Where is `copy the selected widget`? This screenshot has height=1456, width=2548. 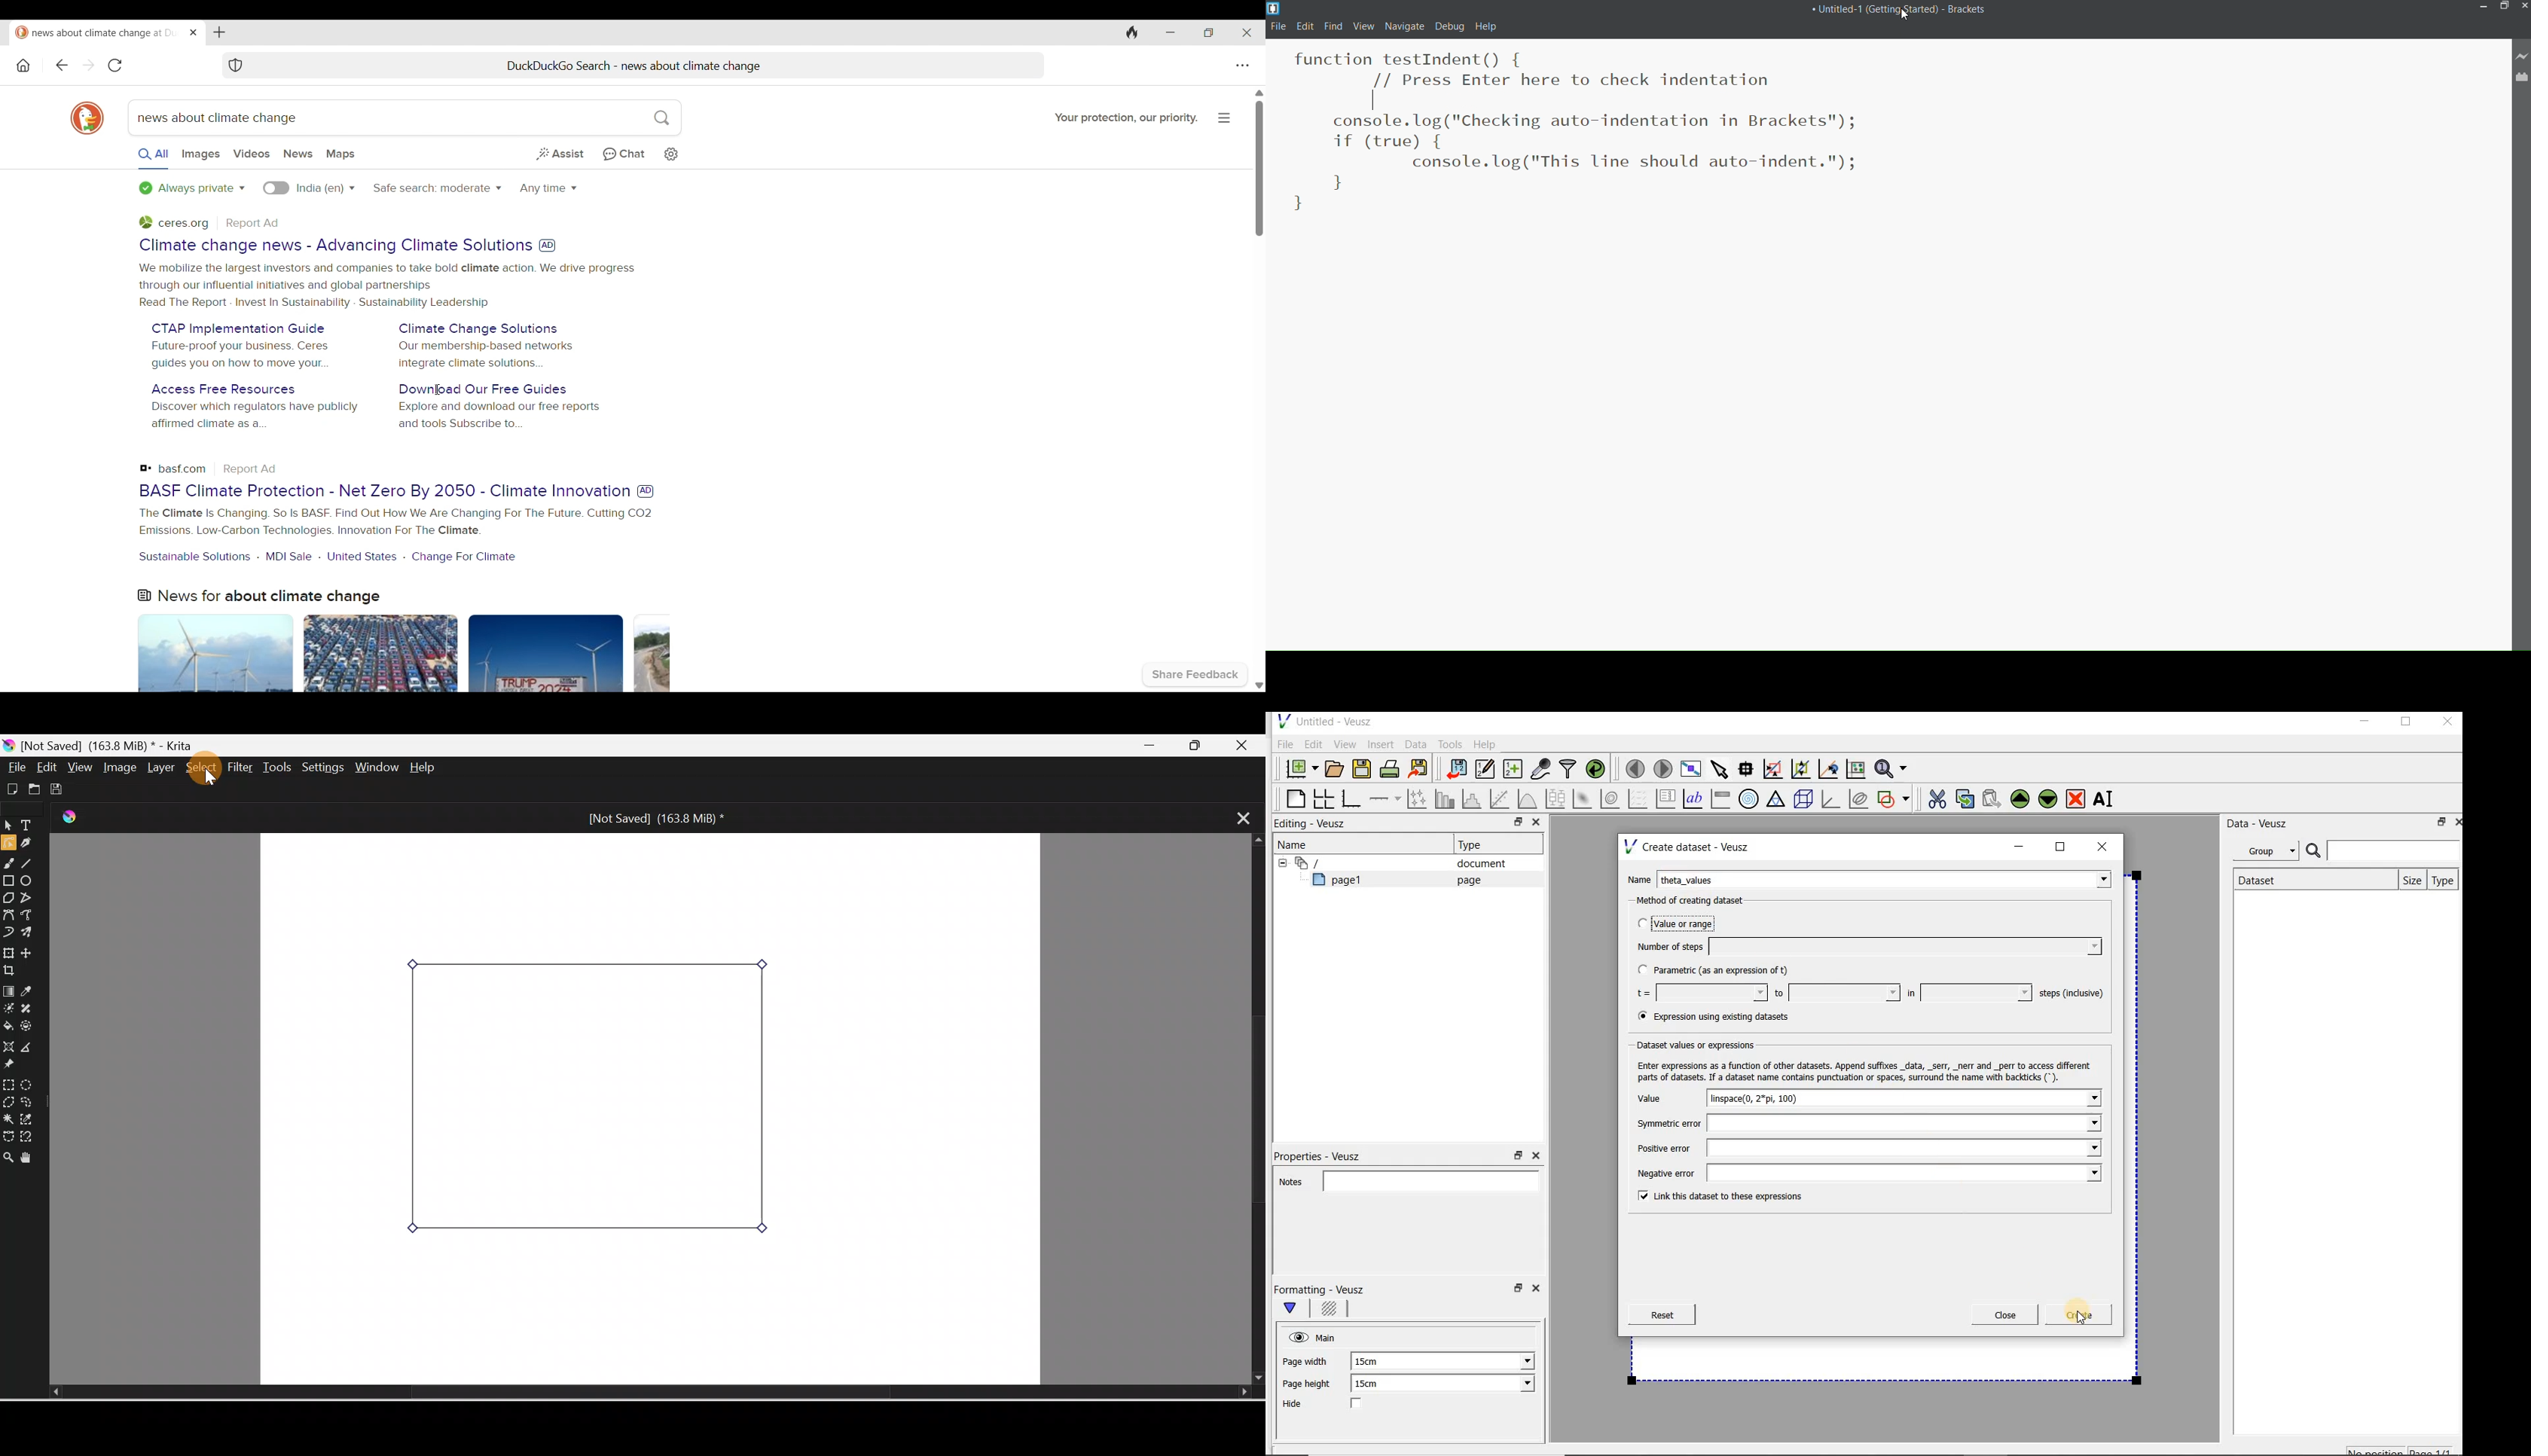 copy the selected widget is located at coordinates (1966, 798).